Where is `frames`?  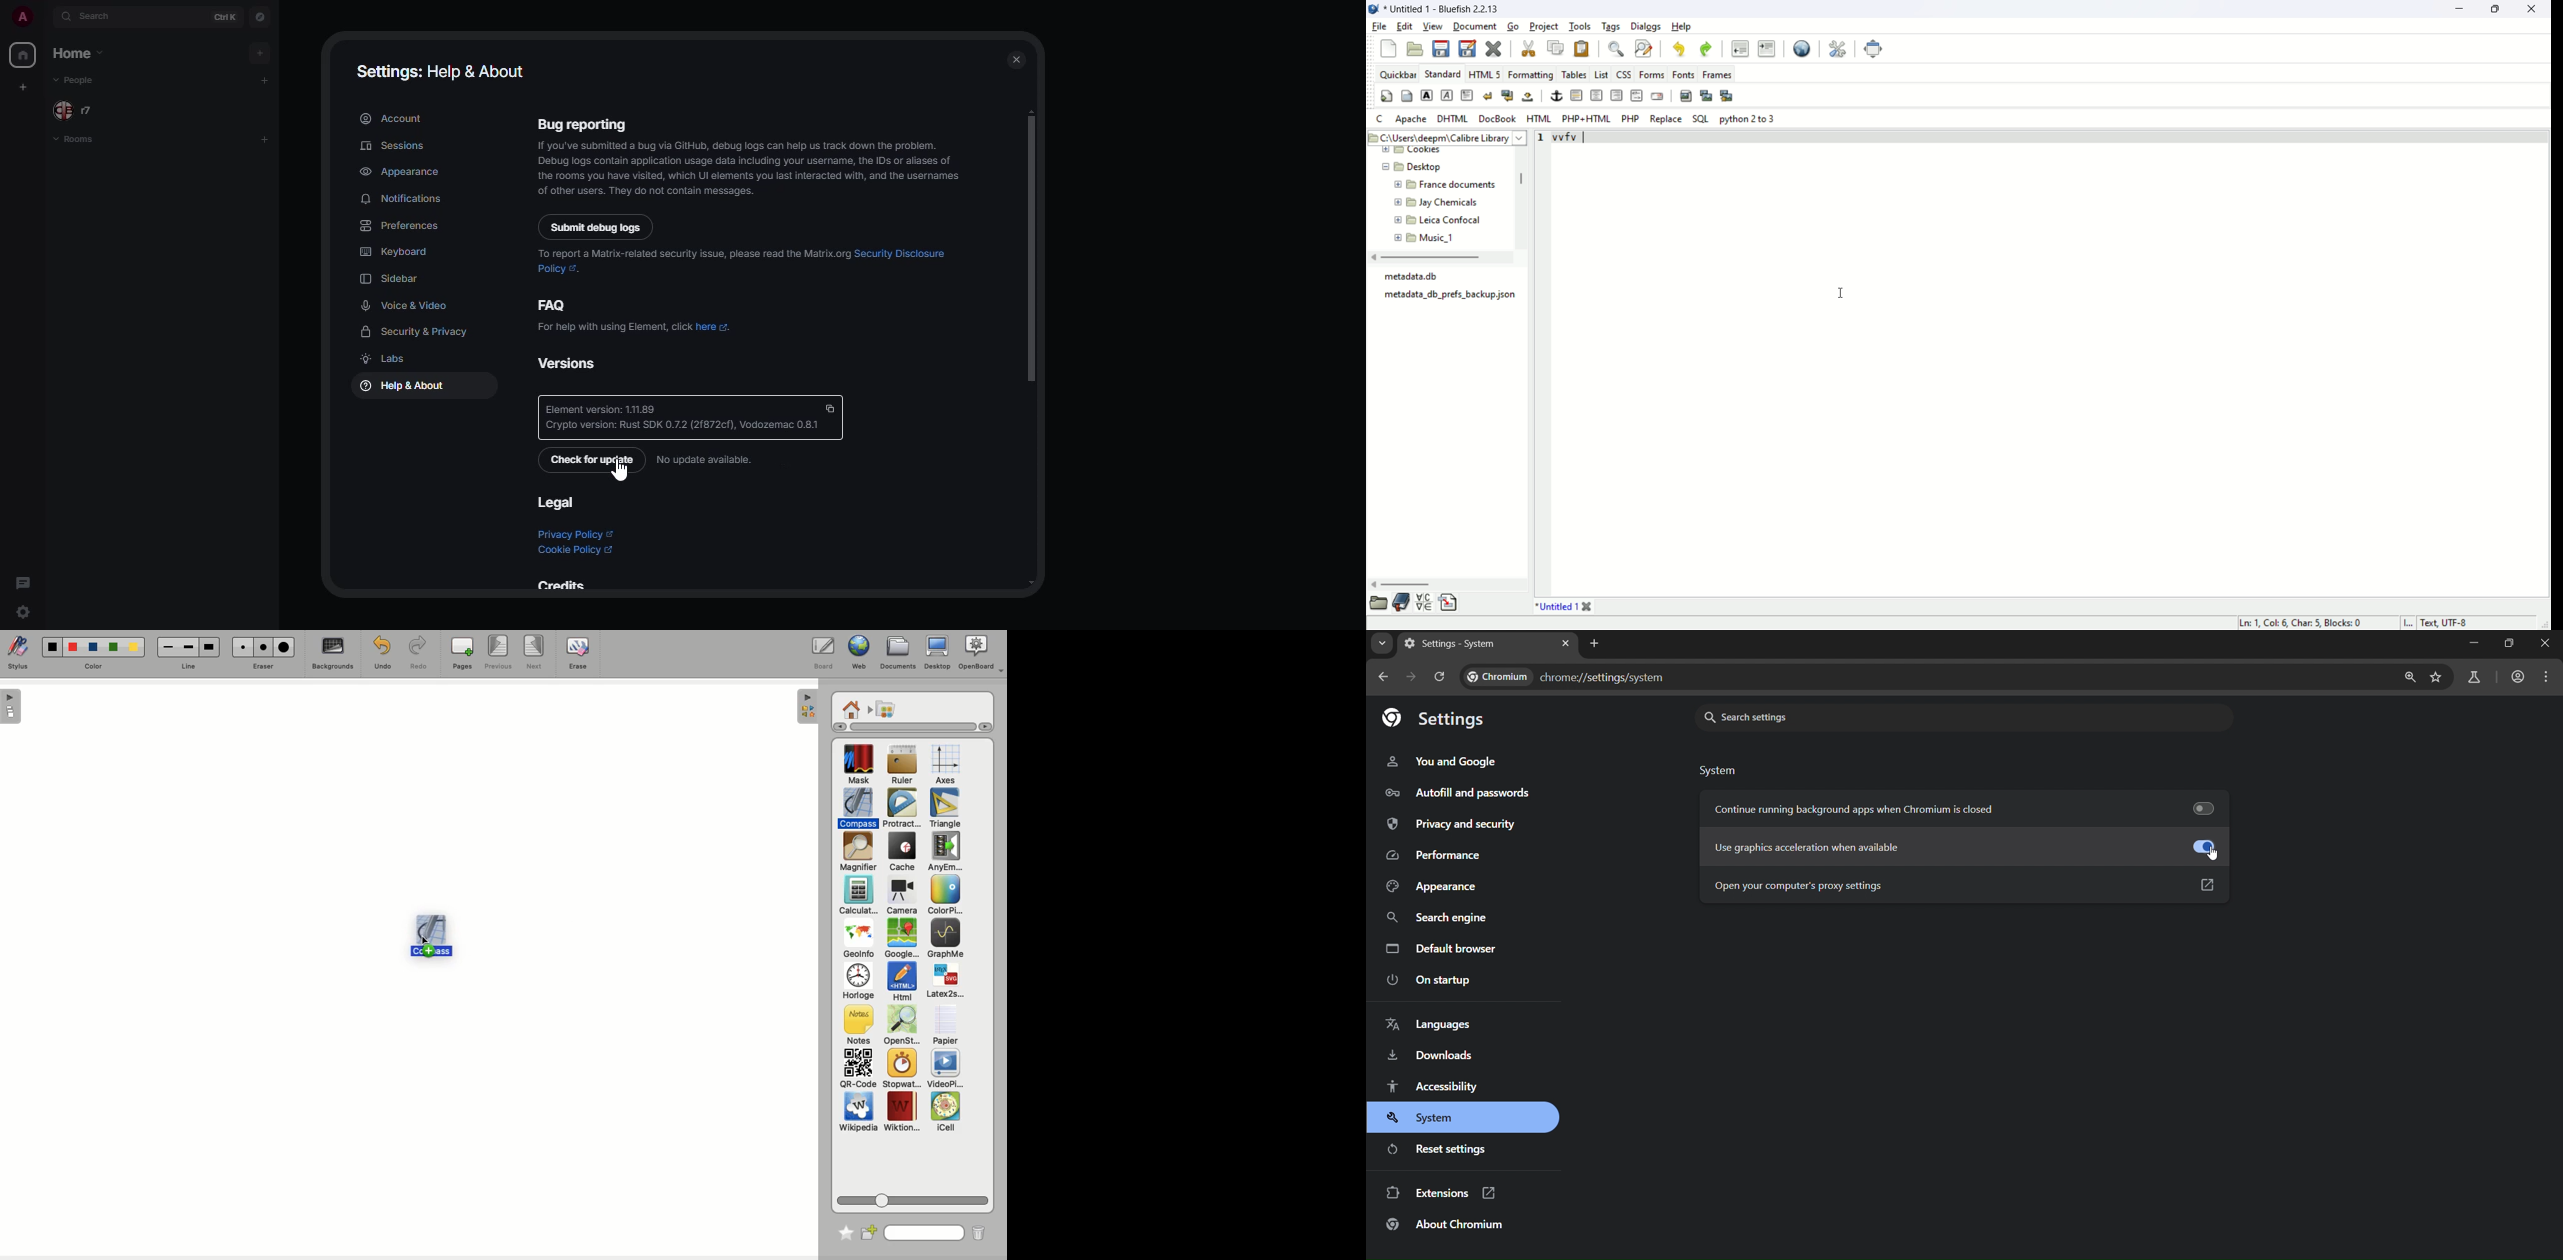 frames is located at coordinates (1719, 74).